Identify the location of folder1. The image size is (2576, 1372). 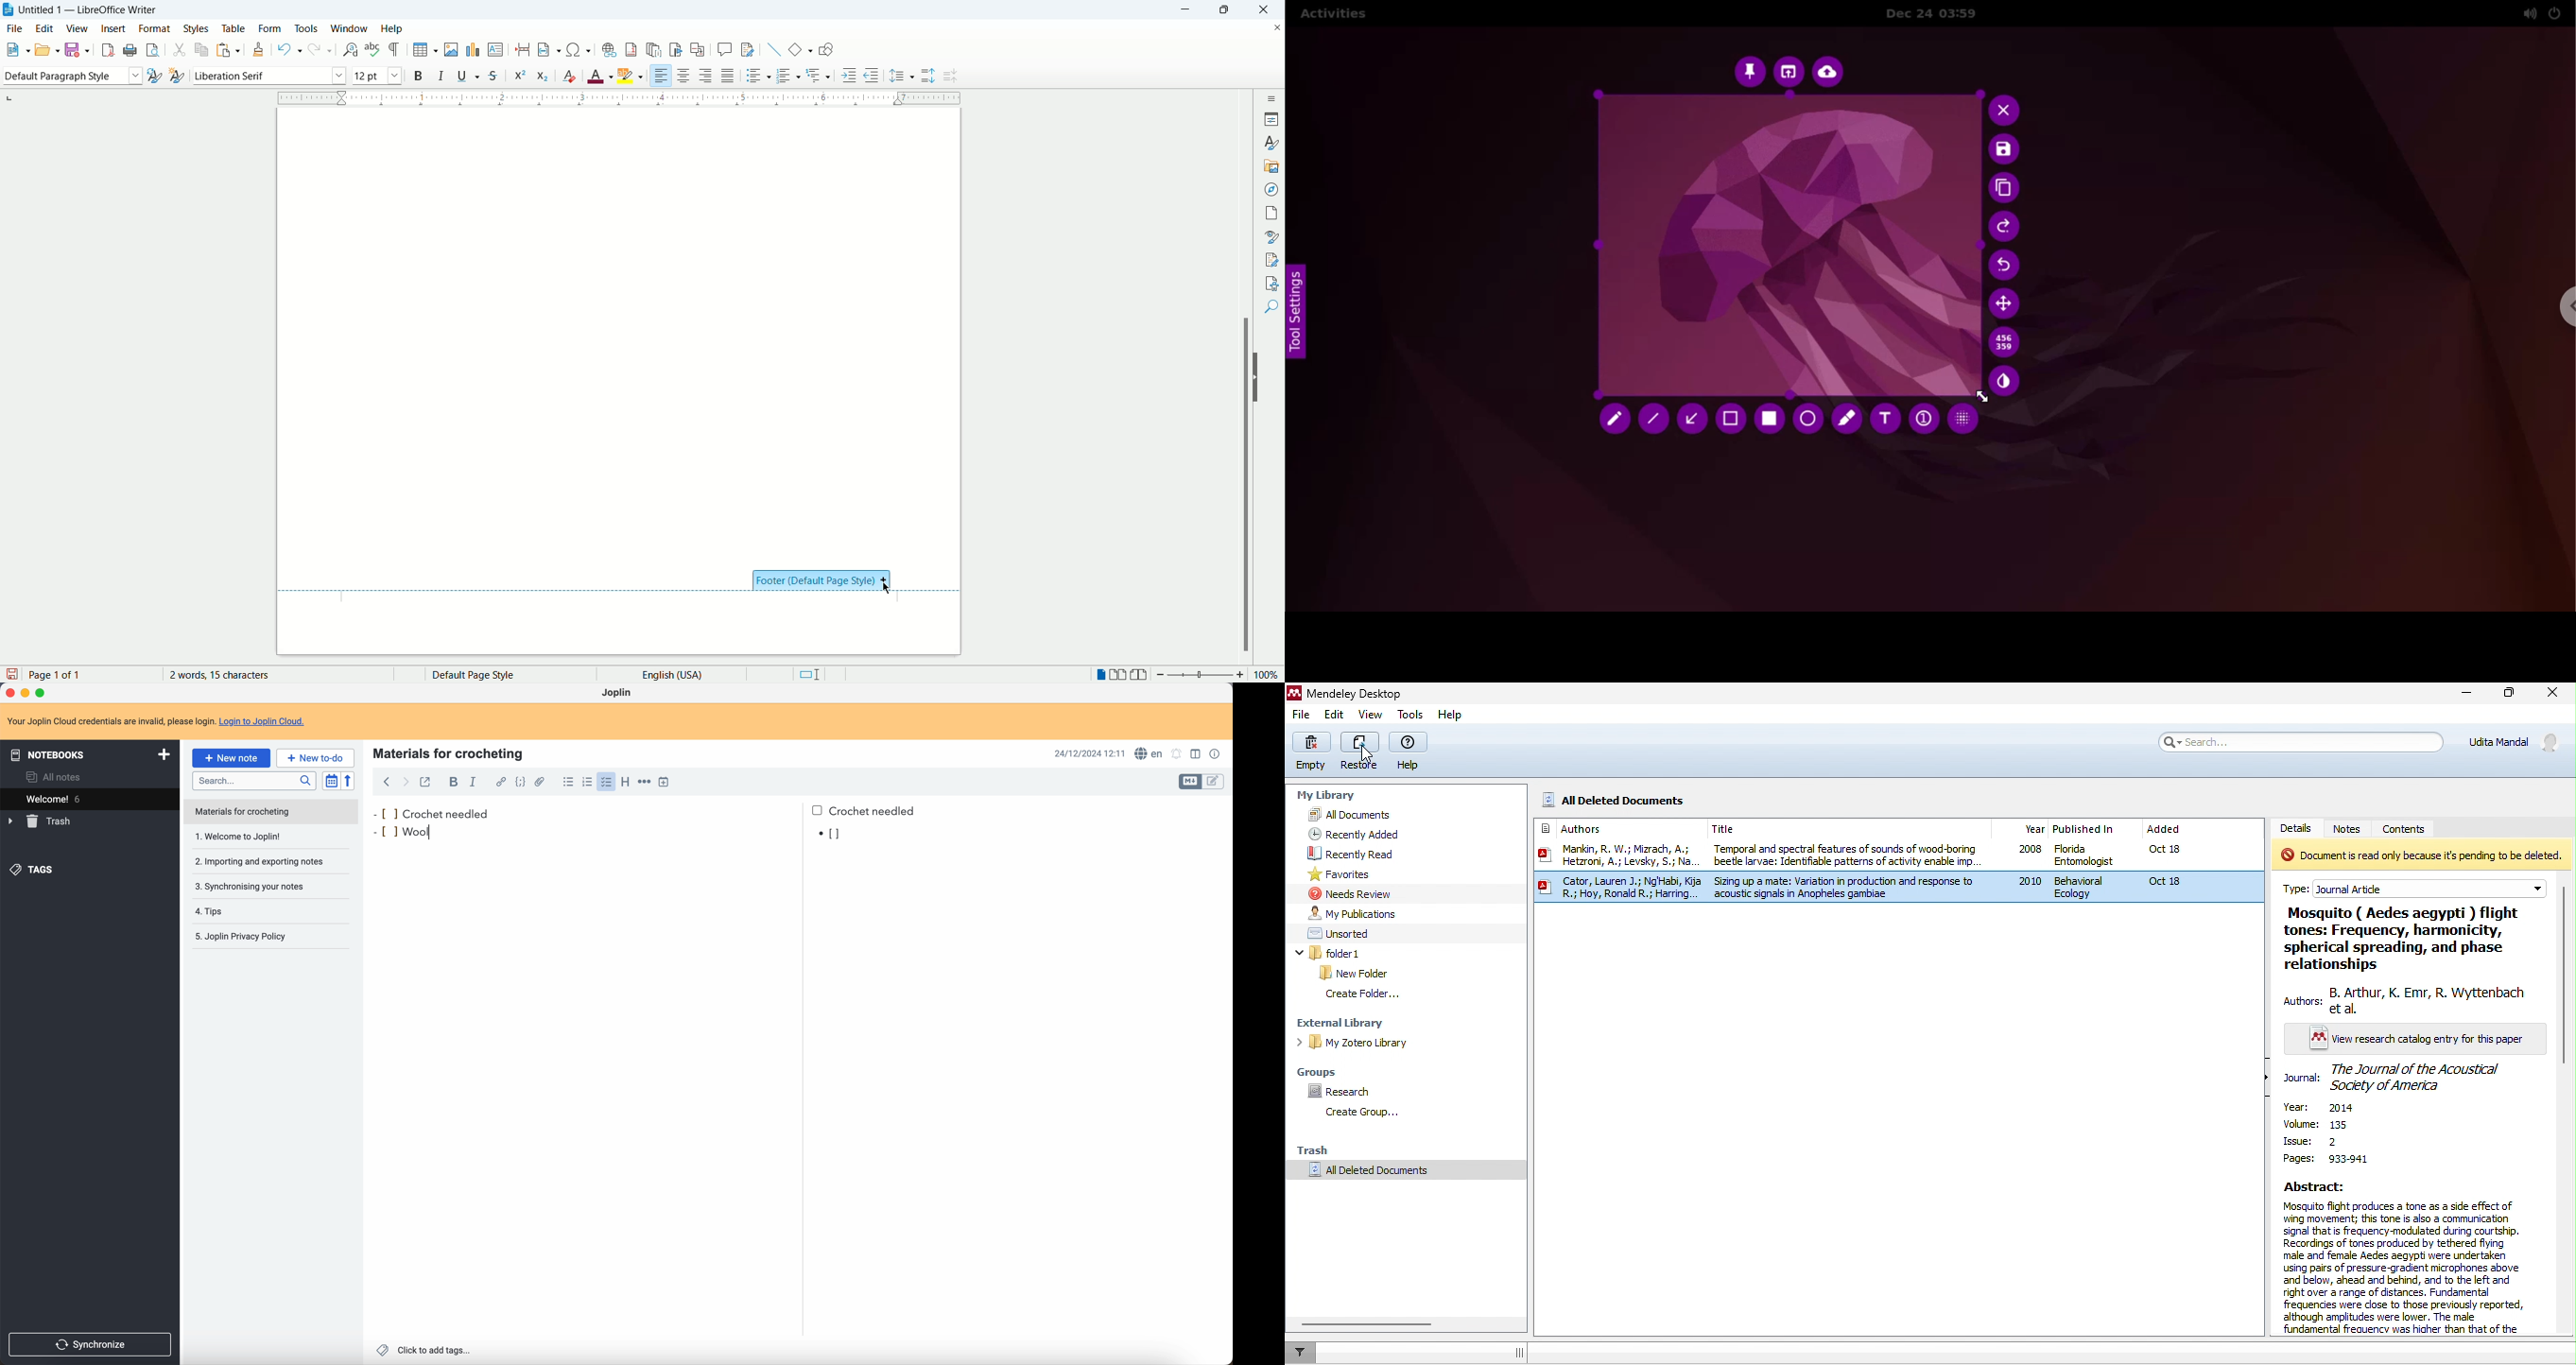
(1351, 953).